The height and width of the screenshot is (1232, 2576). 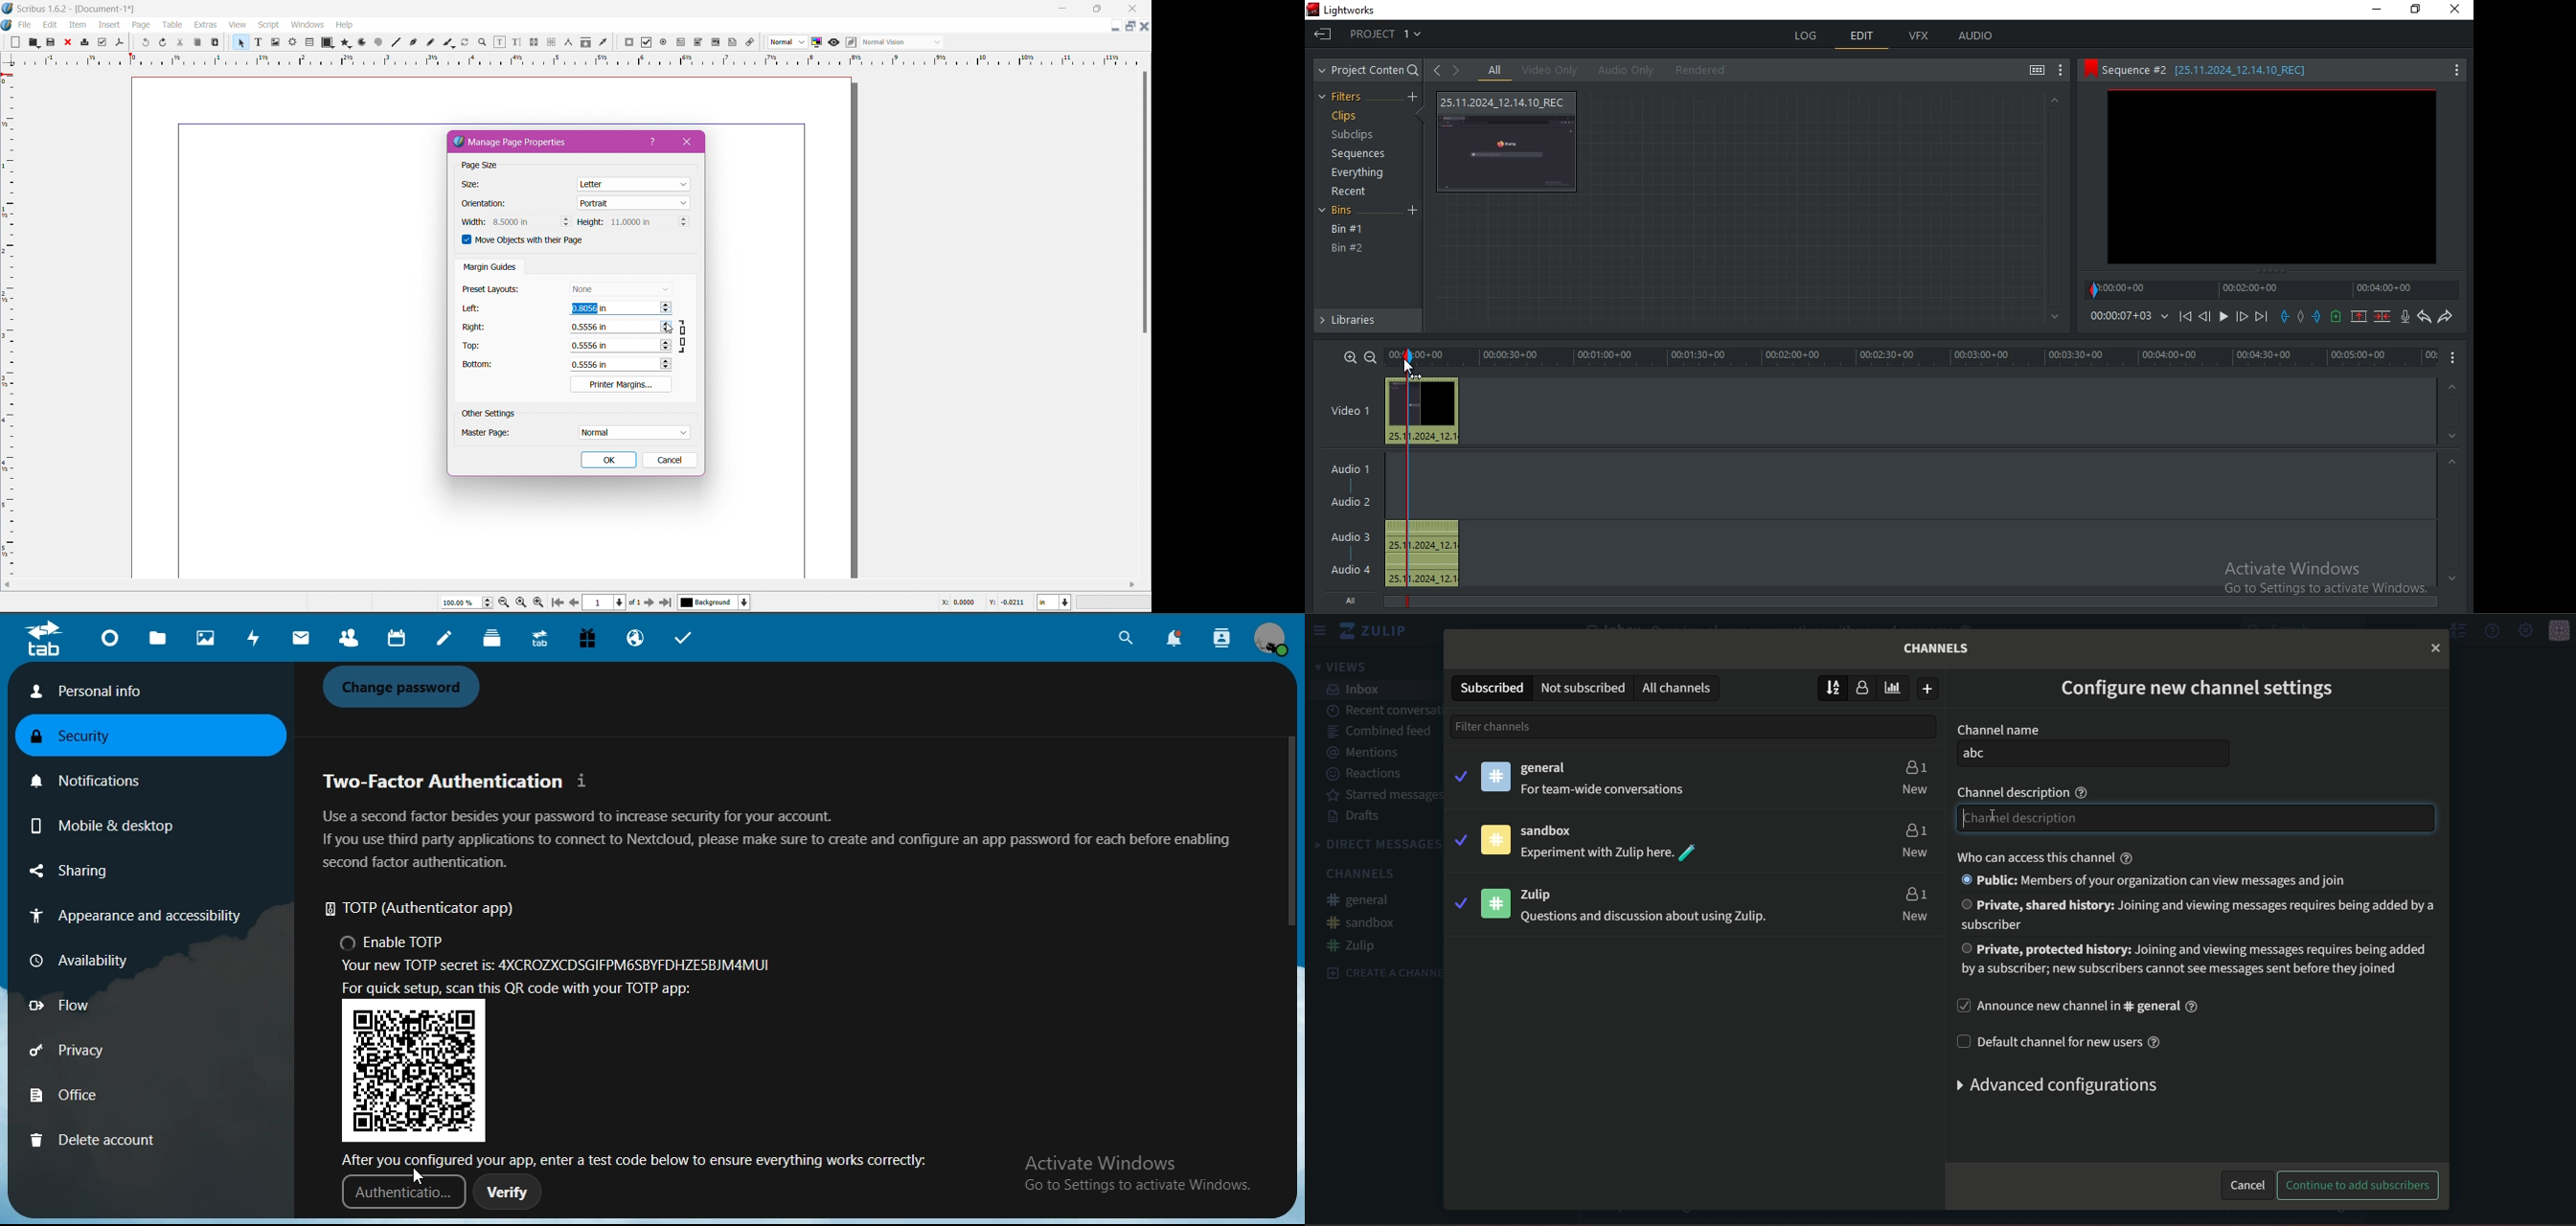 I want to click on tick, so click(x=1460, y=775).